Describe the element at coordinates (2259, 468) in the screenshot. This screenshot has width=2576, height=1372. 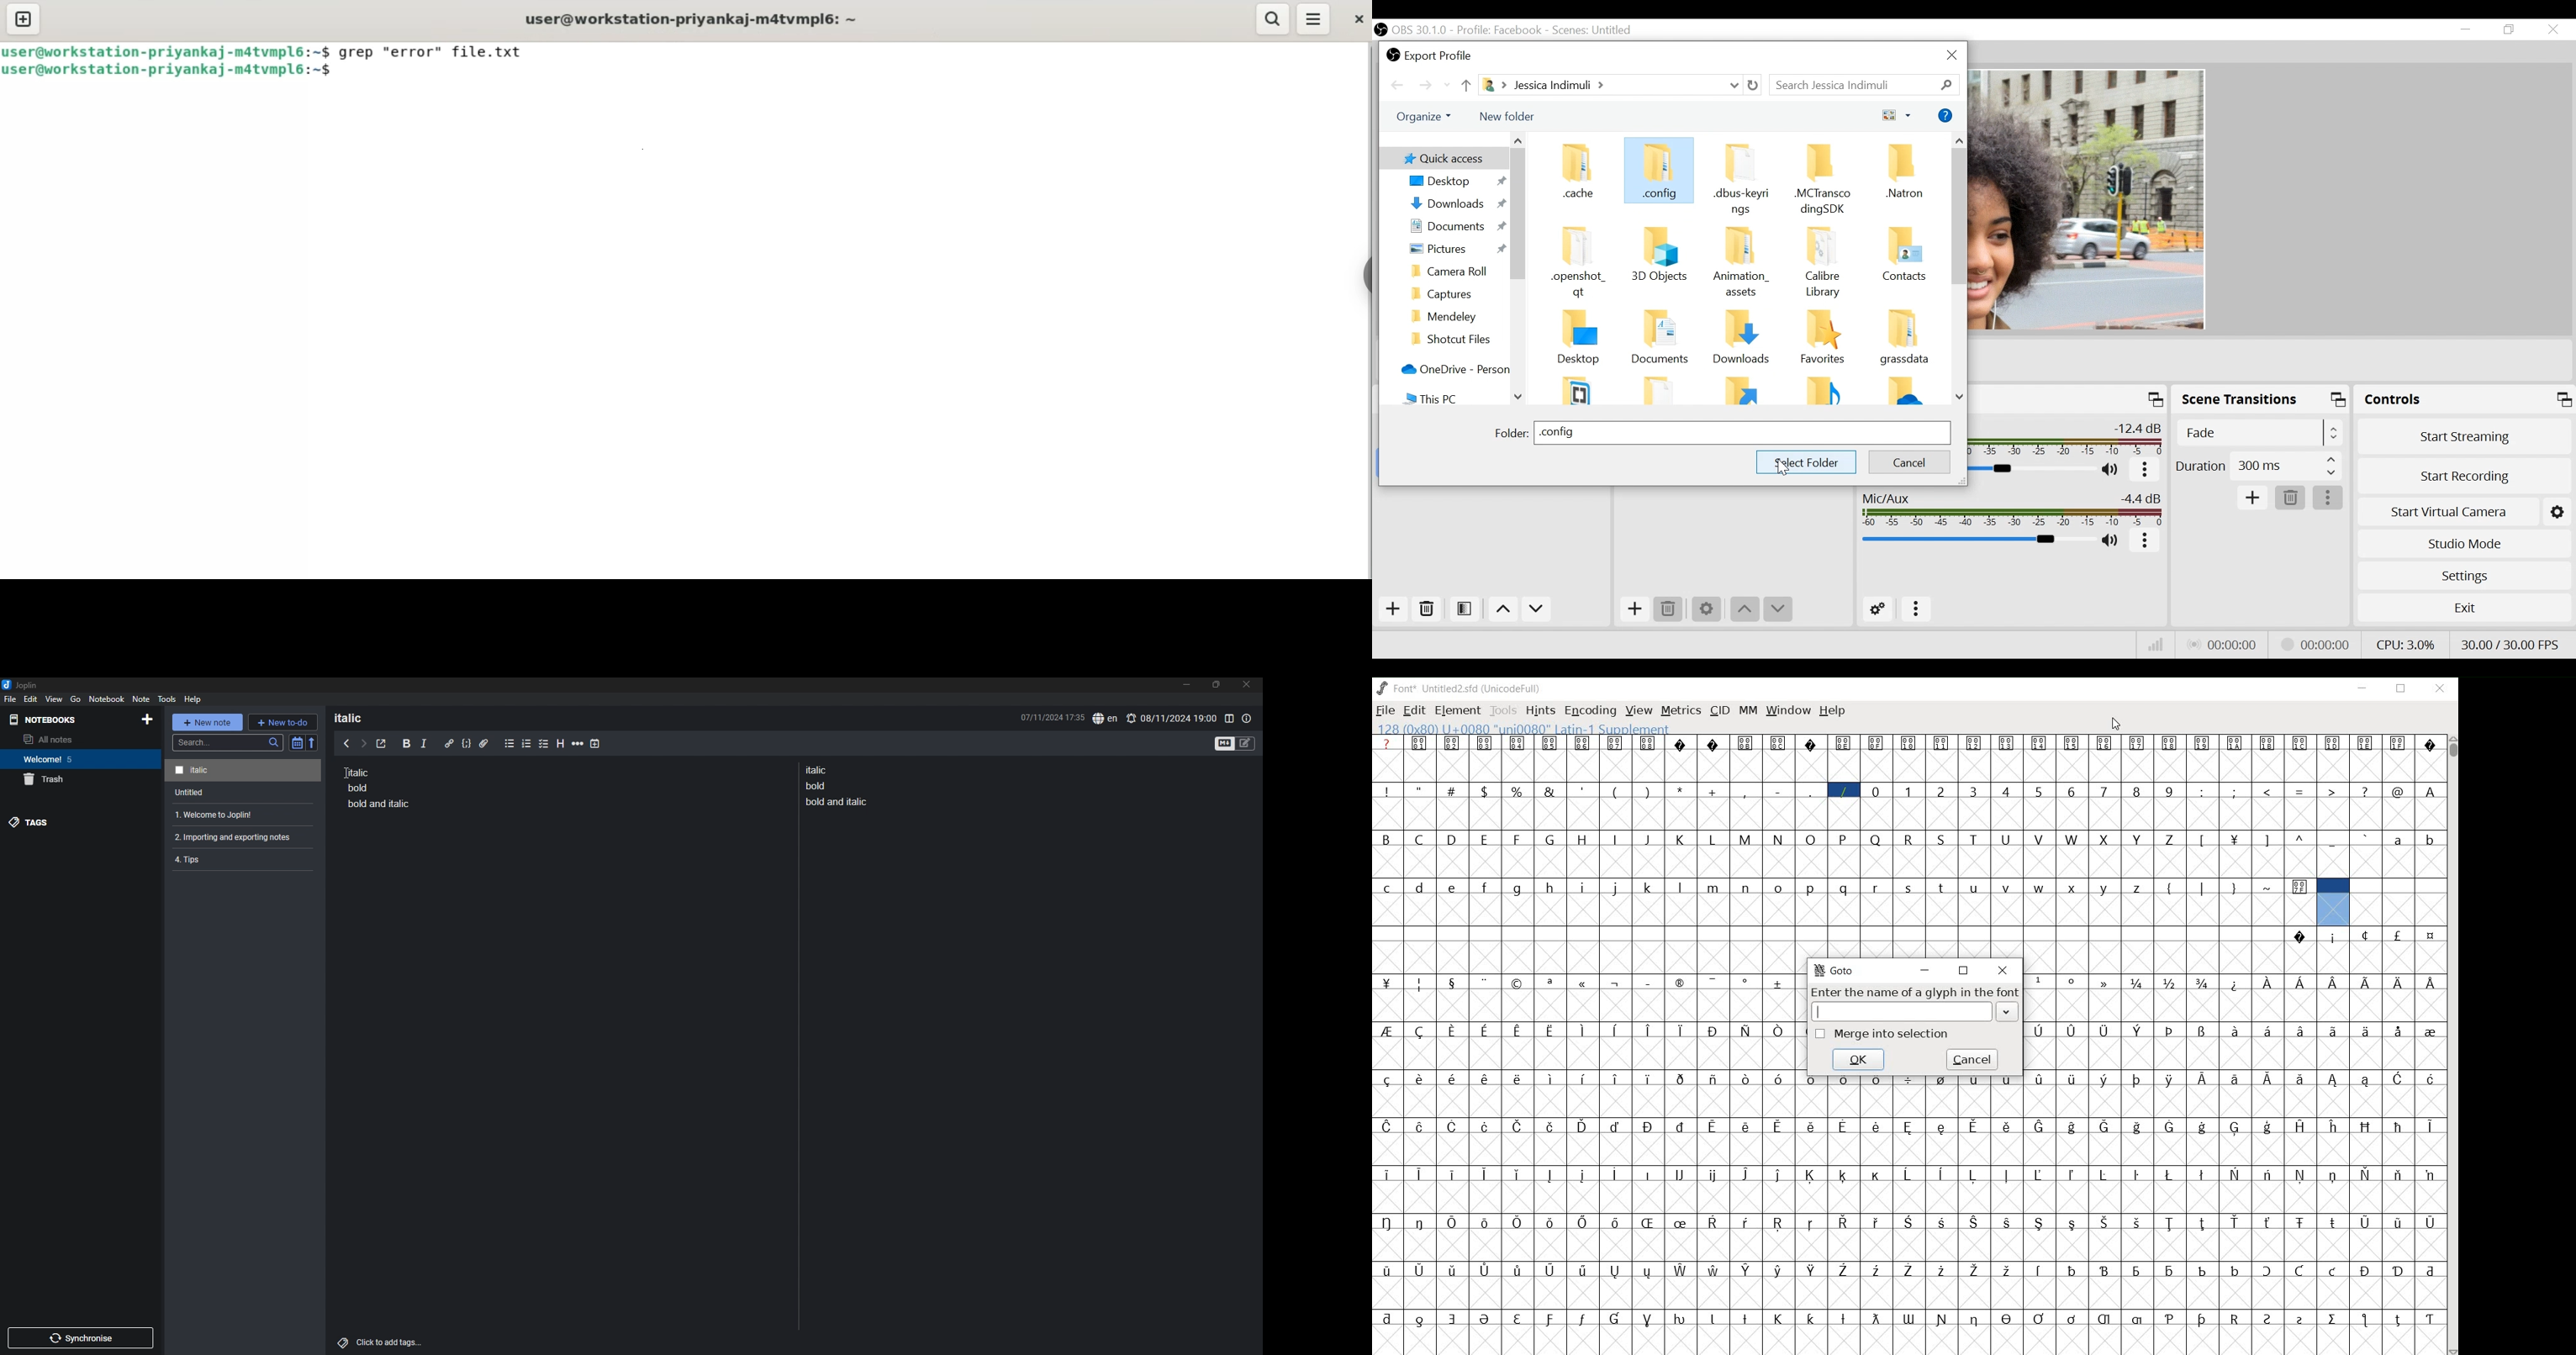
I see `Duration` at that location.